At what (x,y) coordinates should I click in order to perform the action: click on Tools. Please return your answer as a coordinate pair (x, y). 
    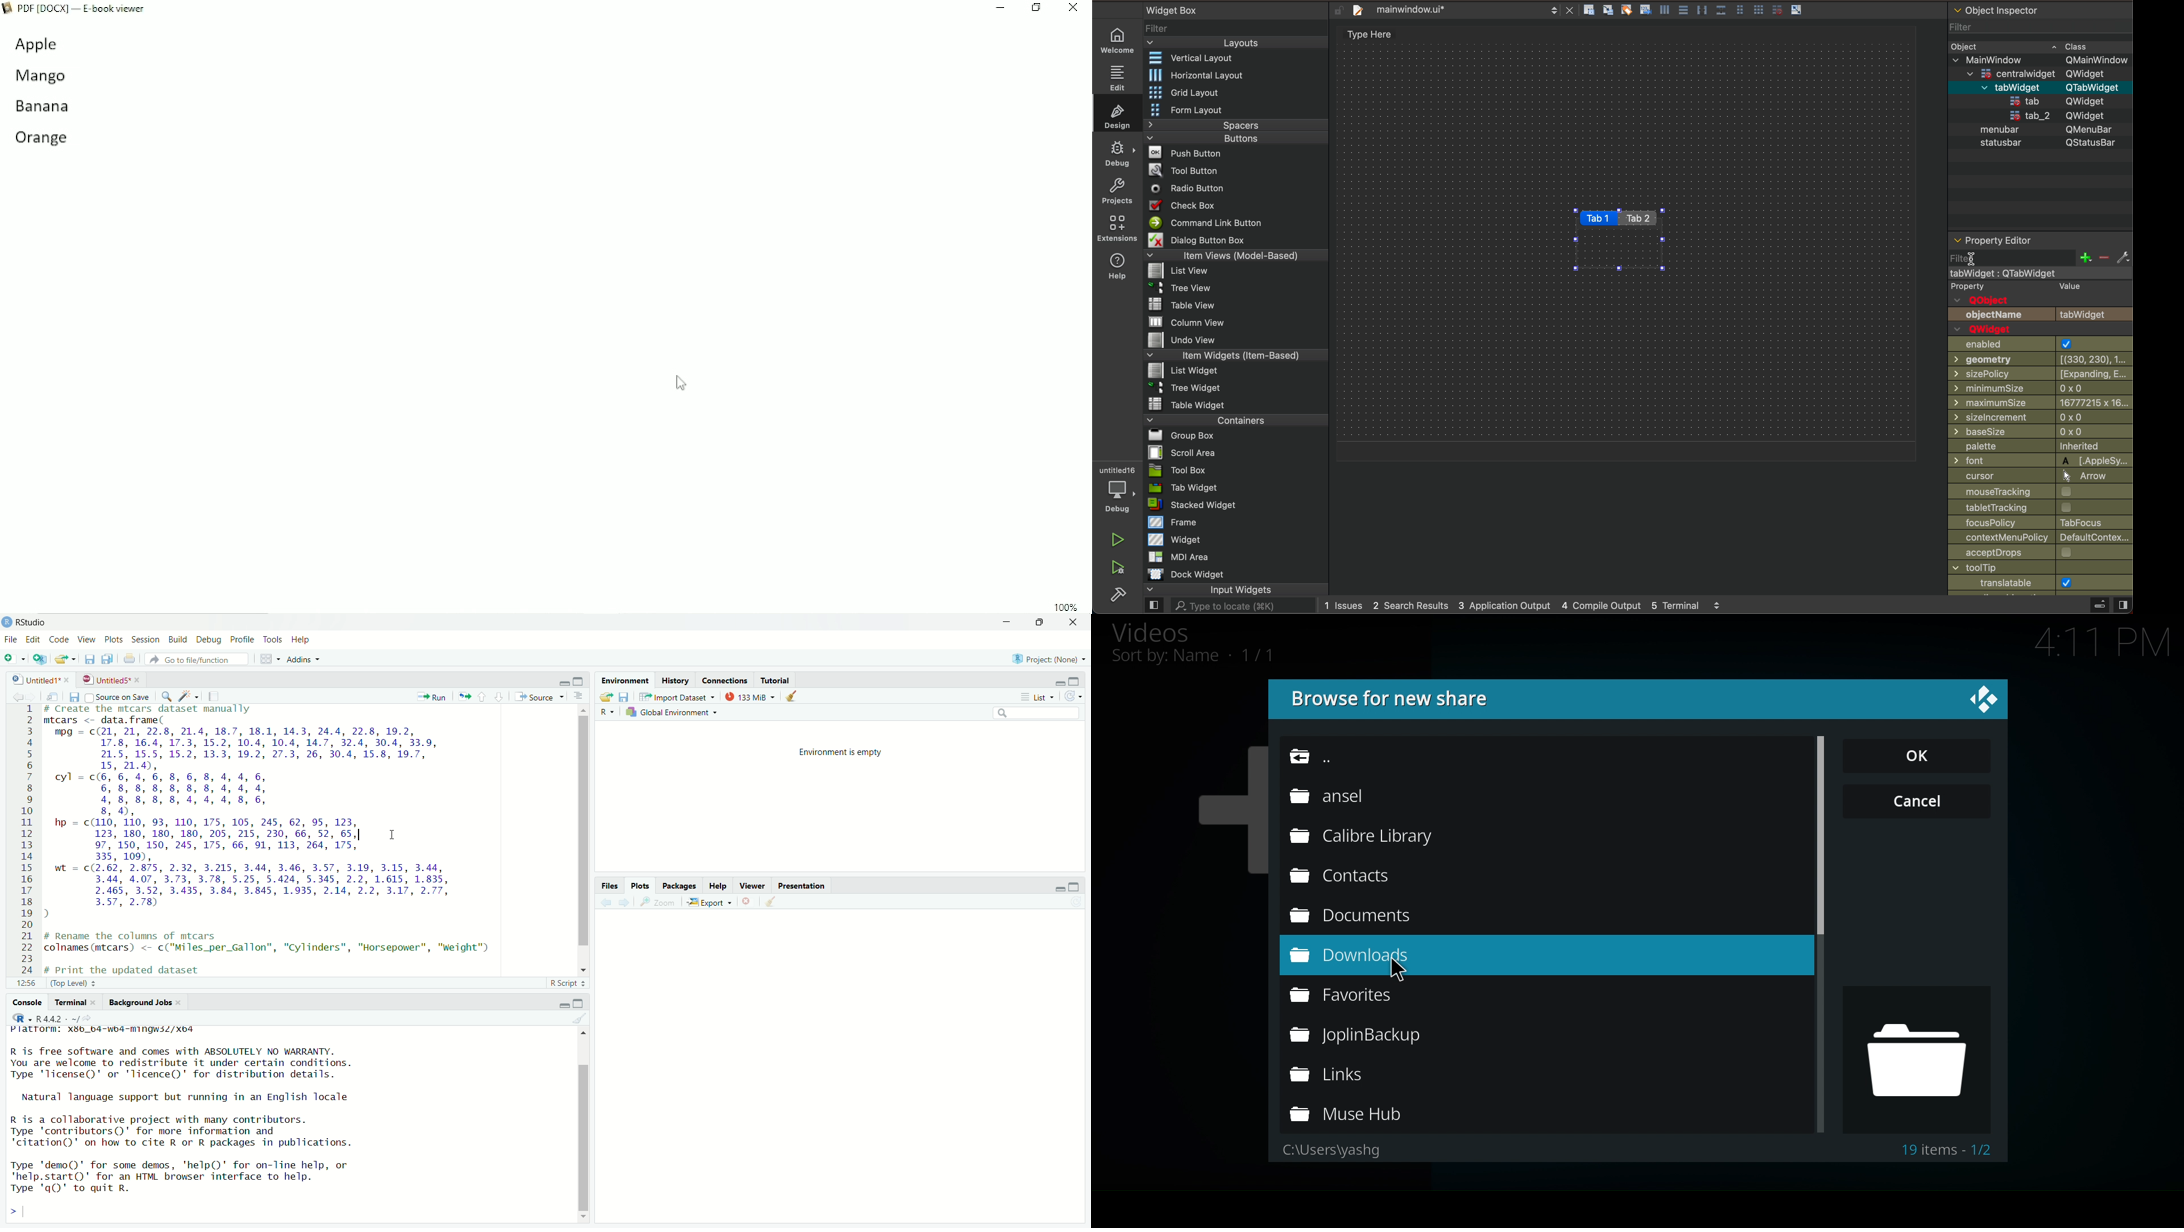
    Looking at the image, I should click on (274, 640).